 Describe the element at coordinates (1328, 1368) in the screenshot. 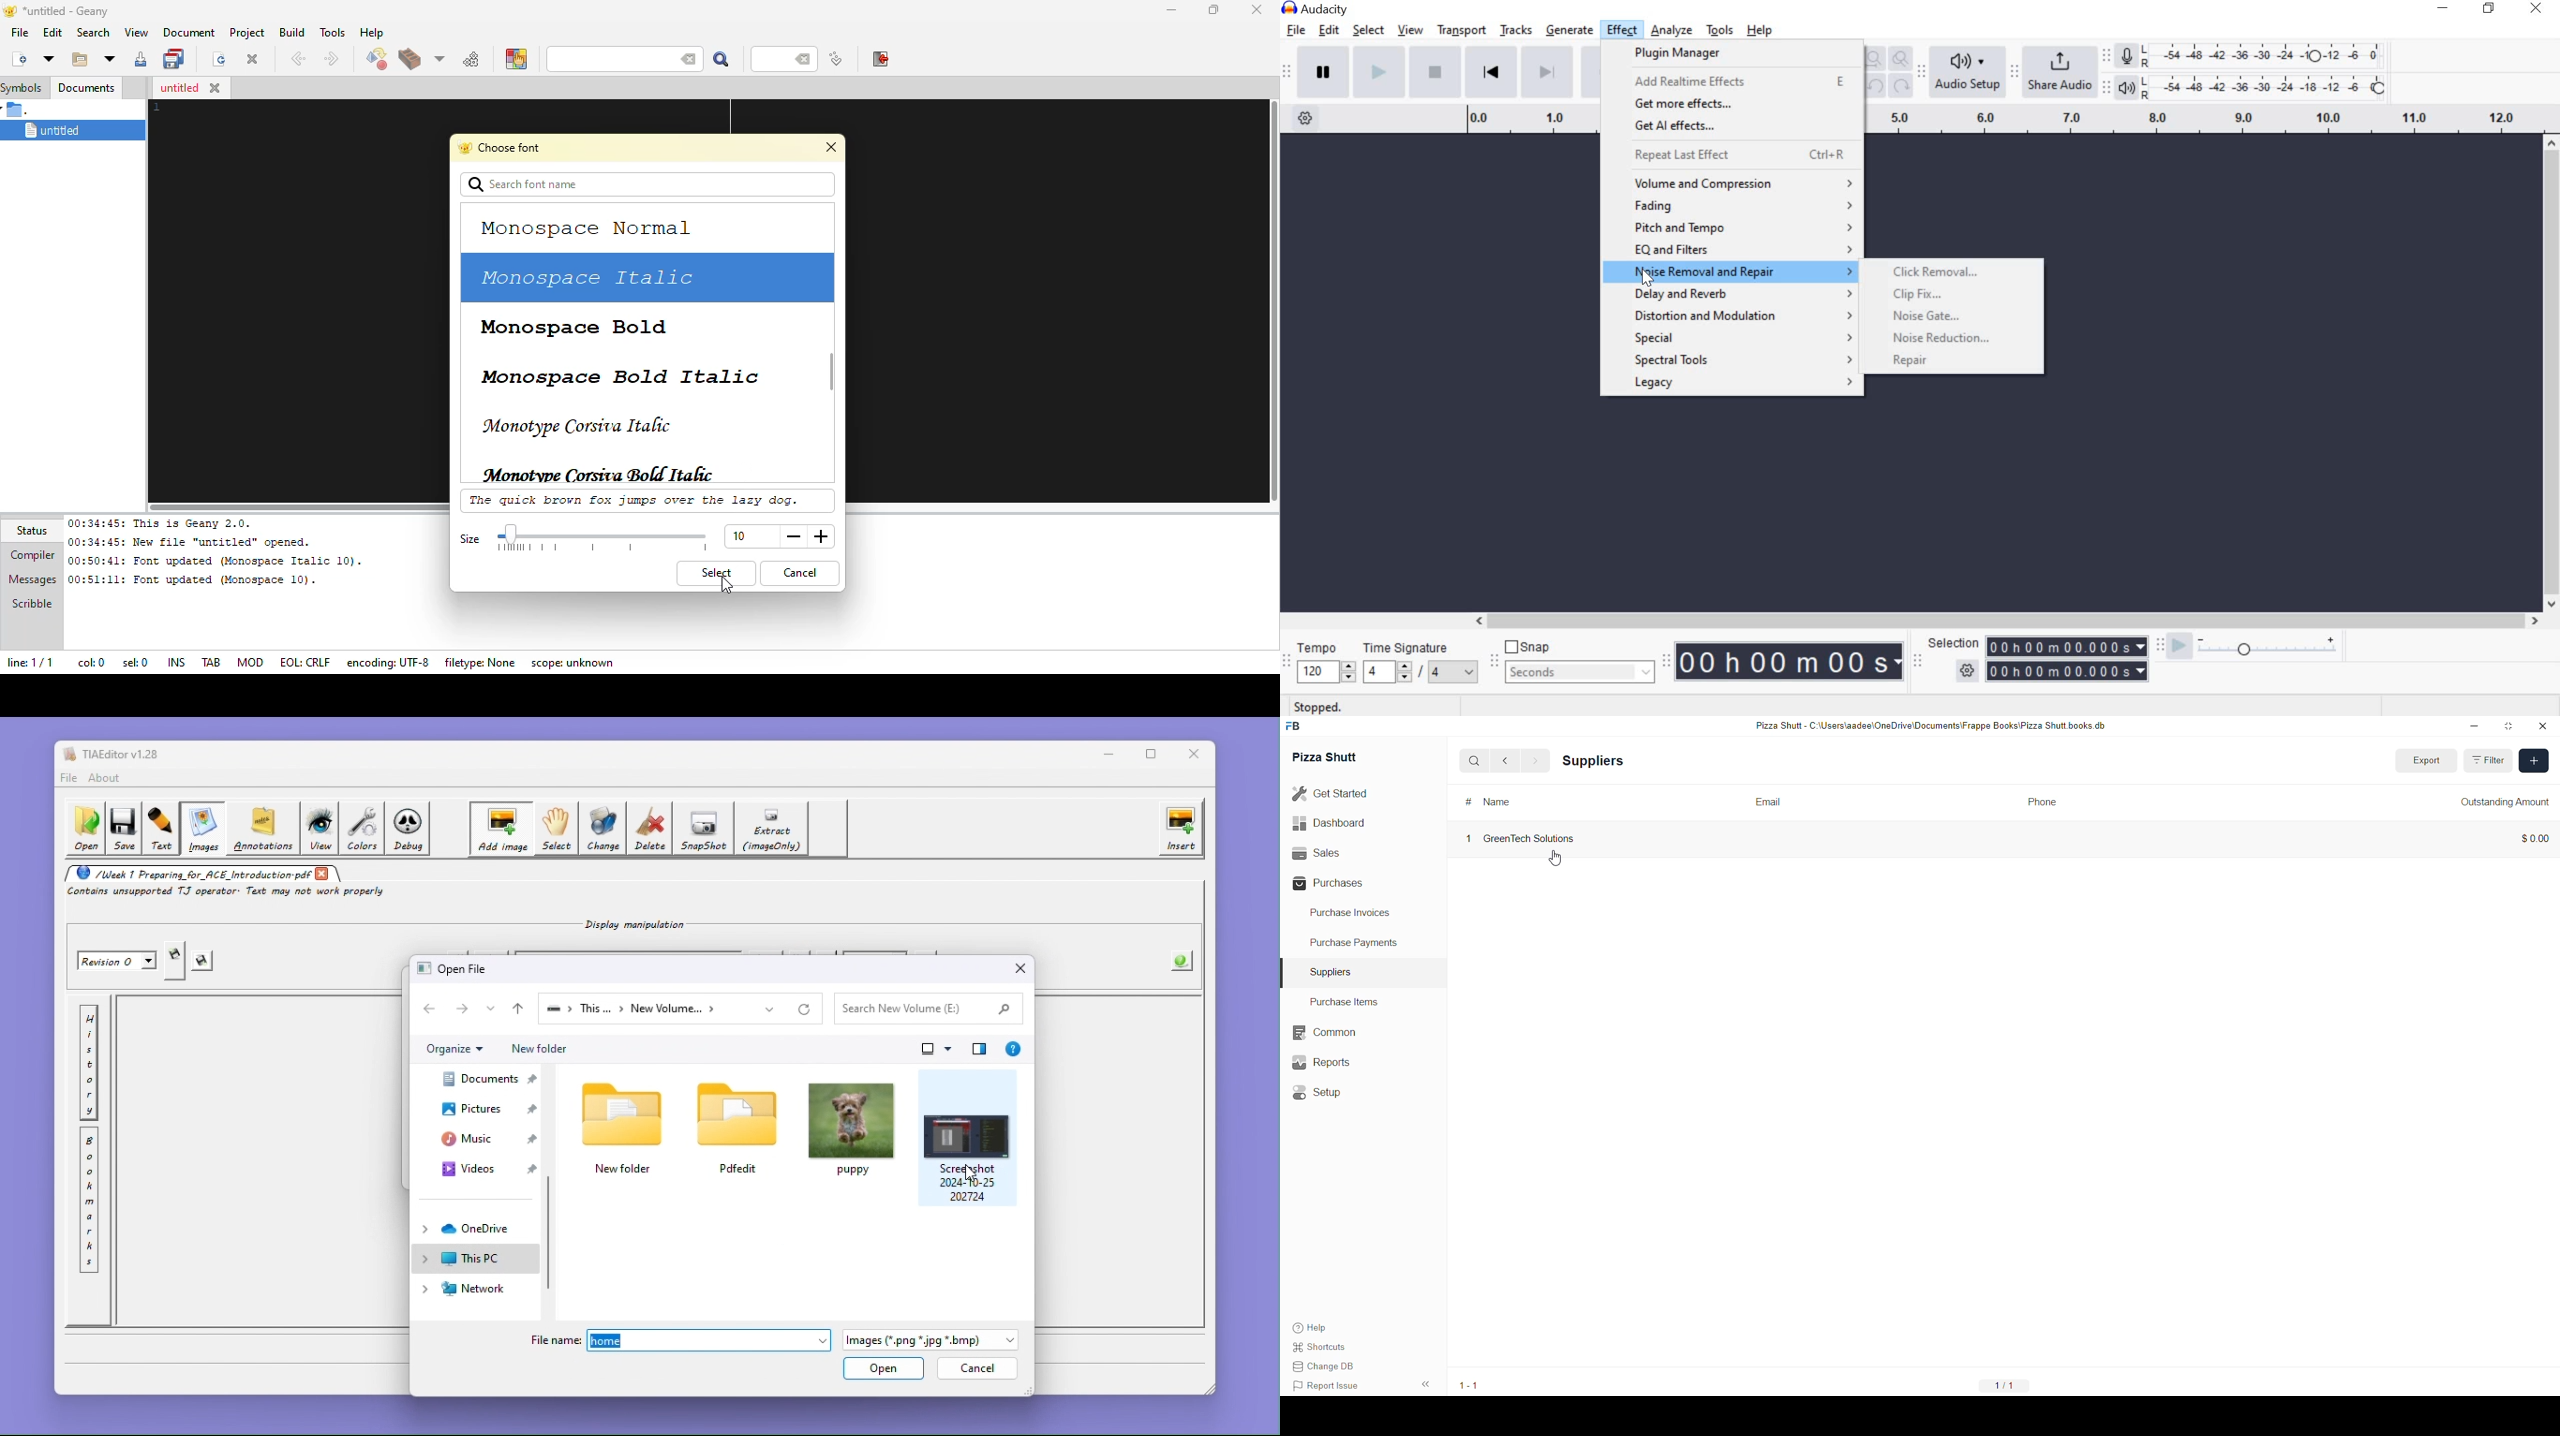

I see ` Change DB` at that location.